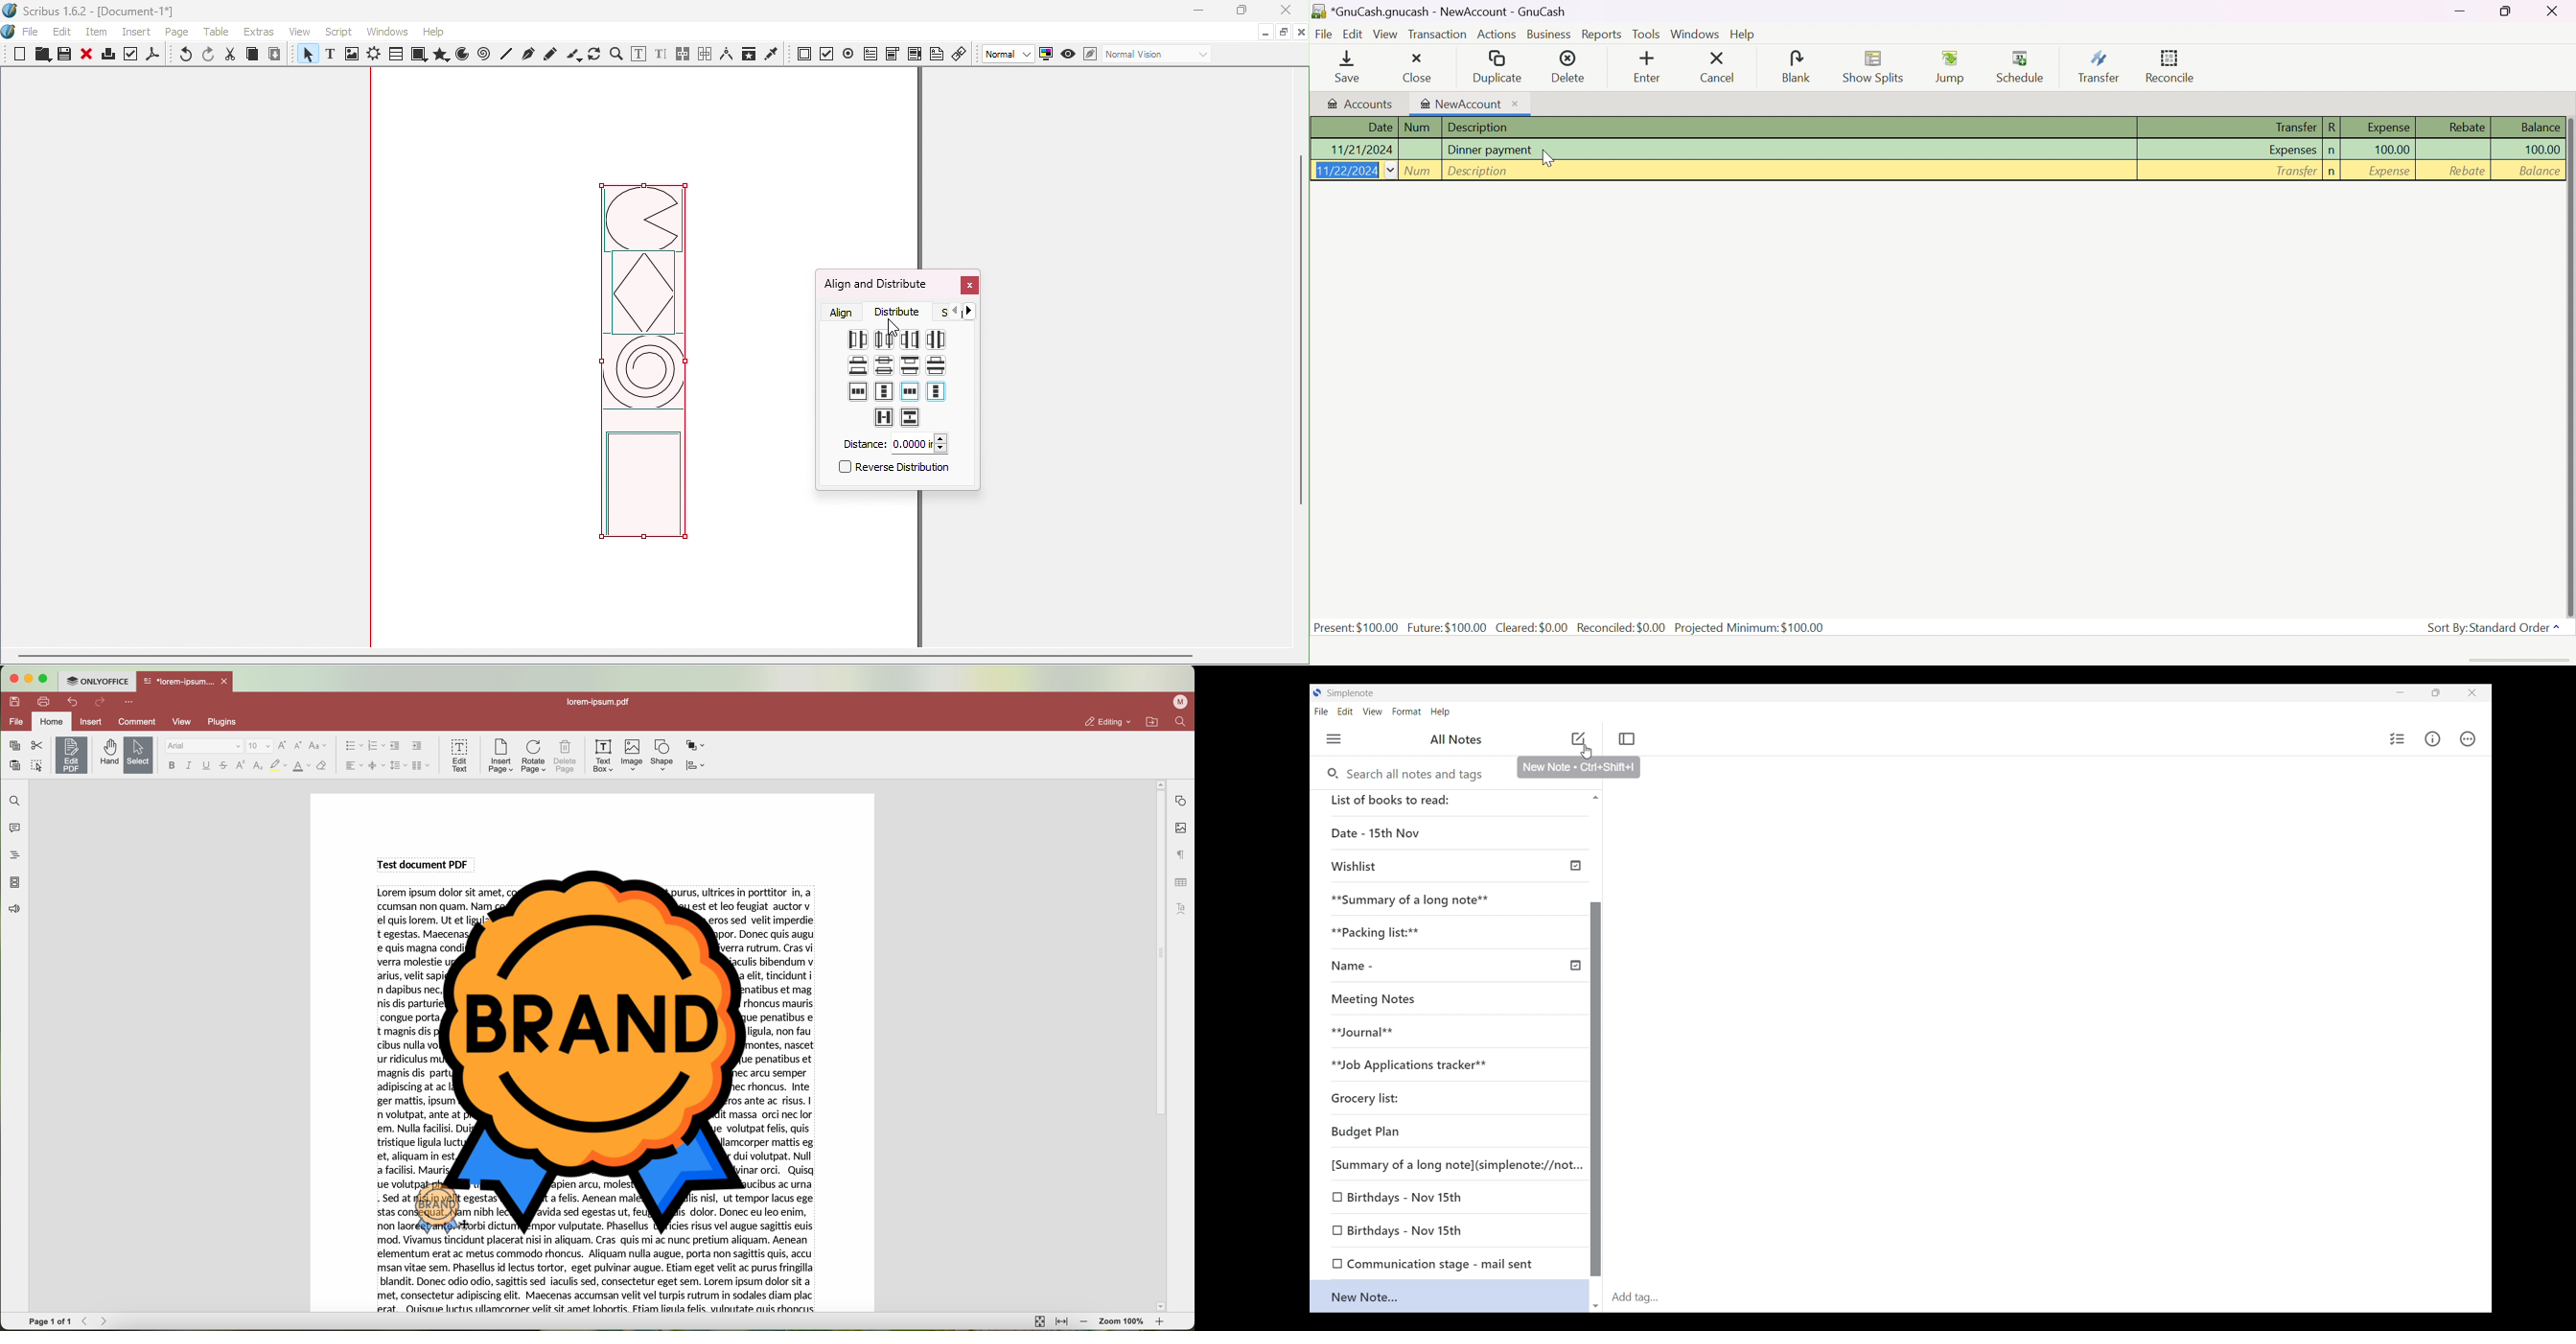 The width and height of the screenshot is (2576, 1344). I want to click on Add tag, so click(2049, 1297).